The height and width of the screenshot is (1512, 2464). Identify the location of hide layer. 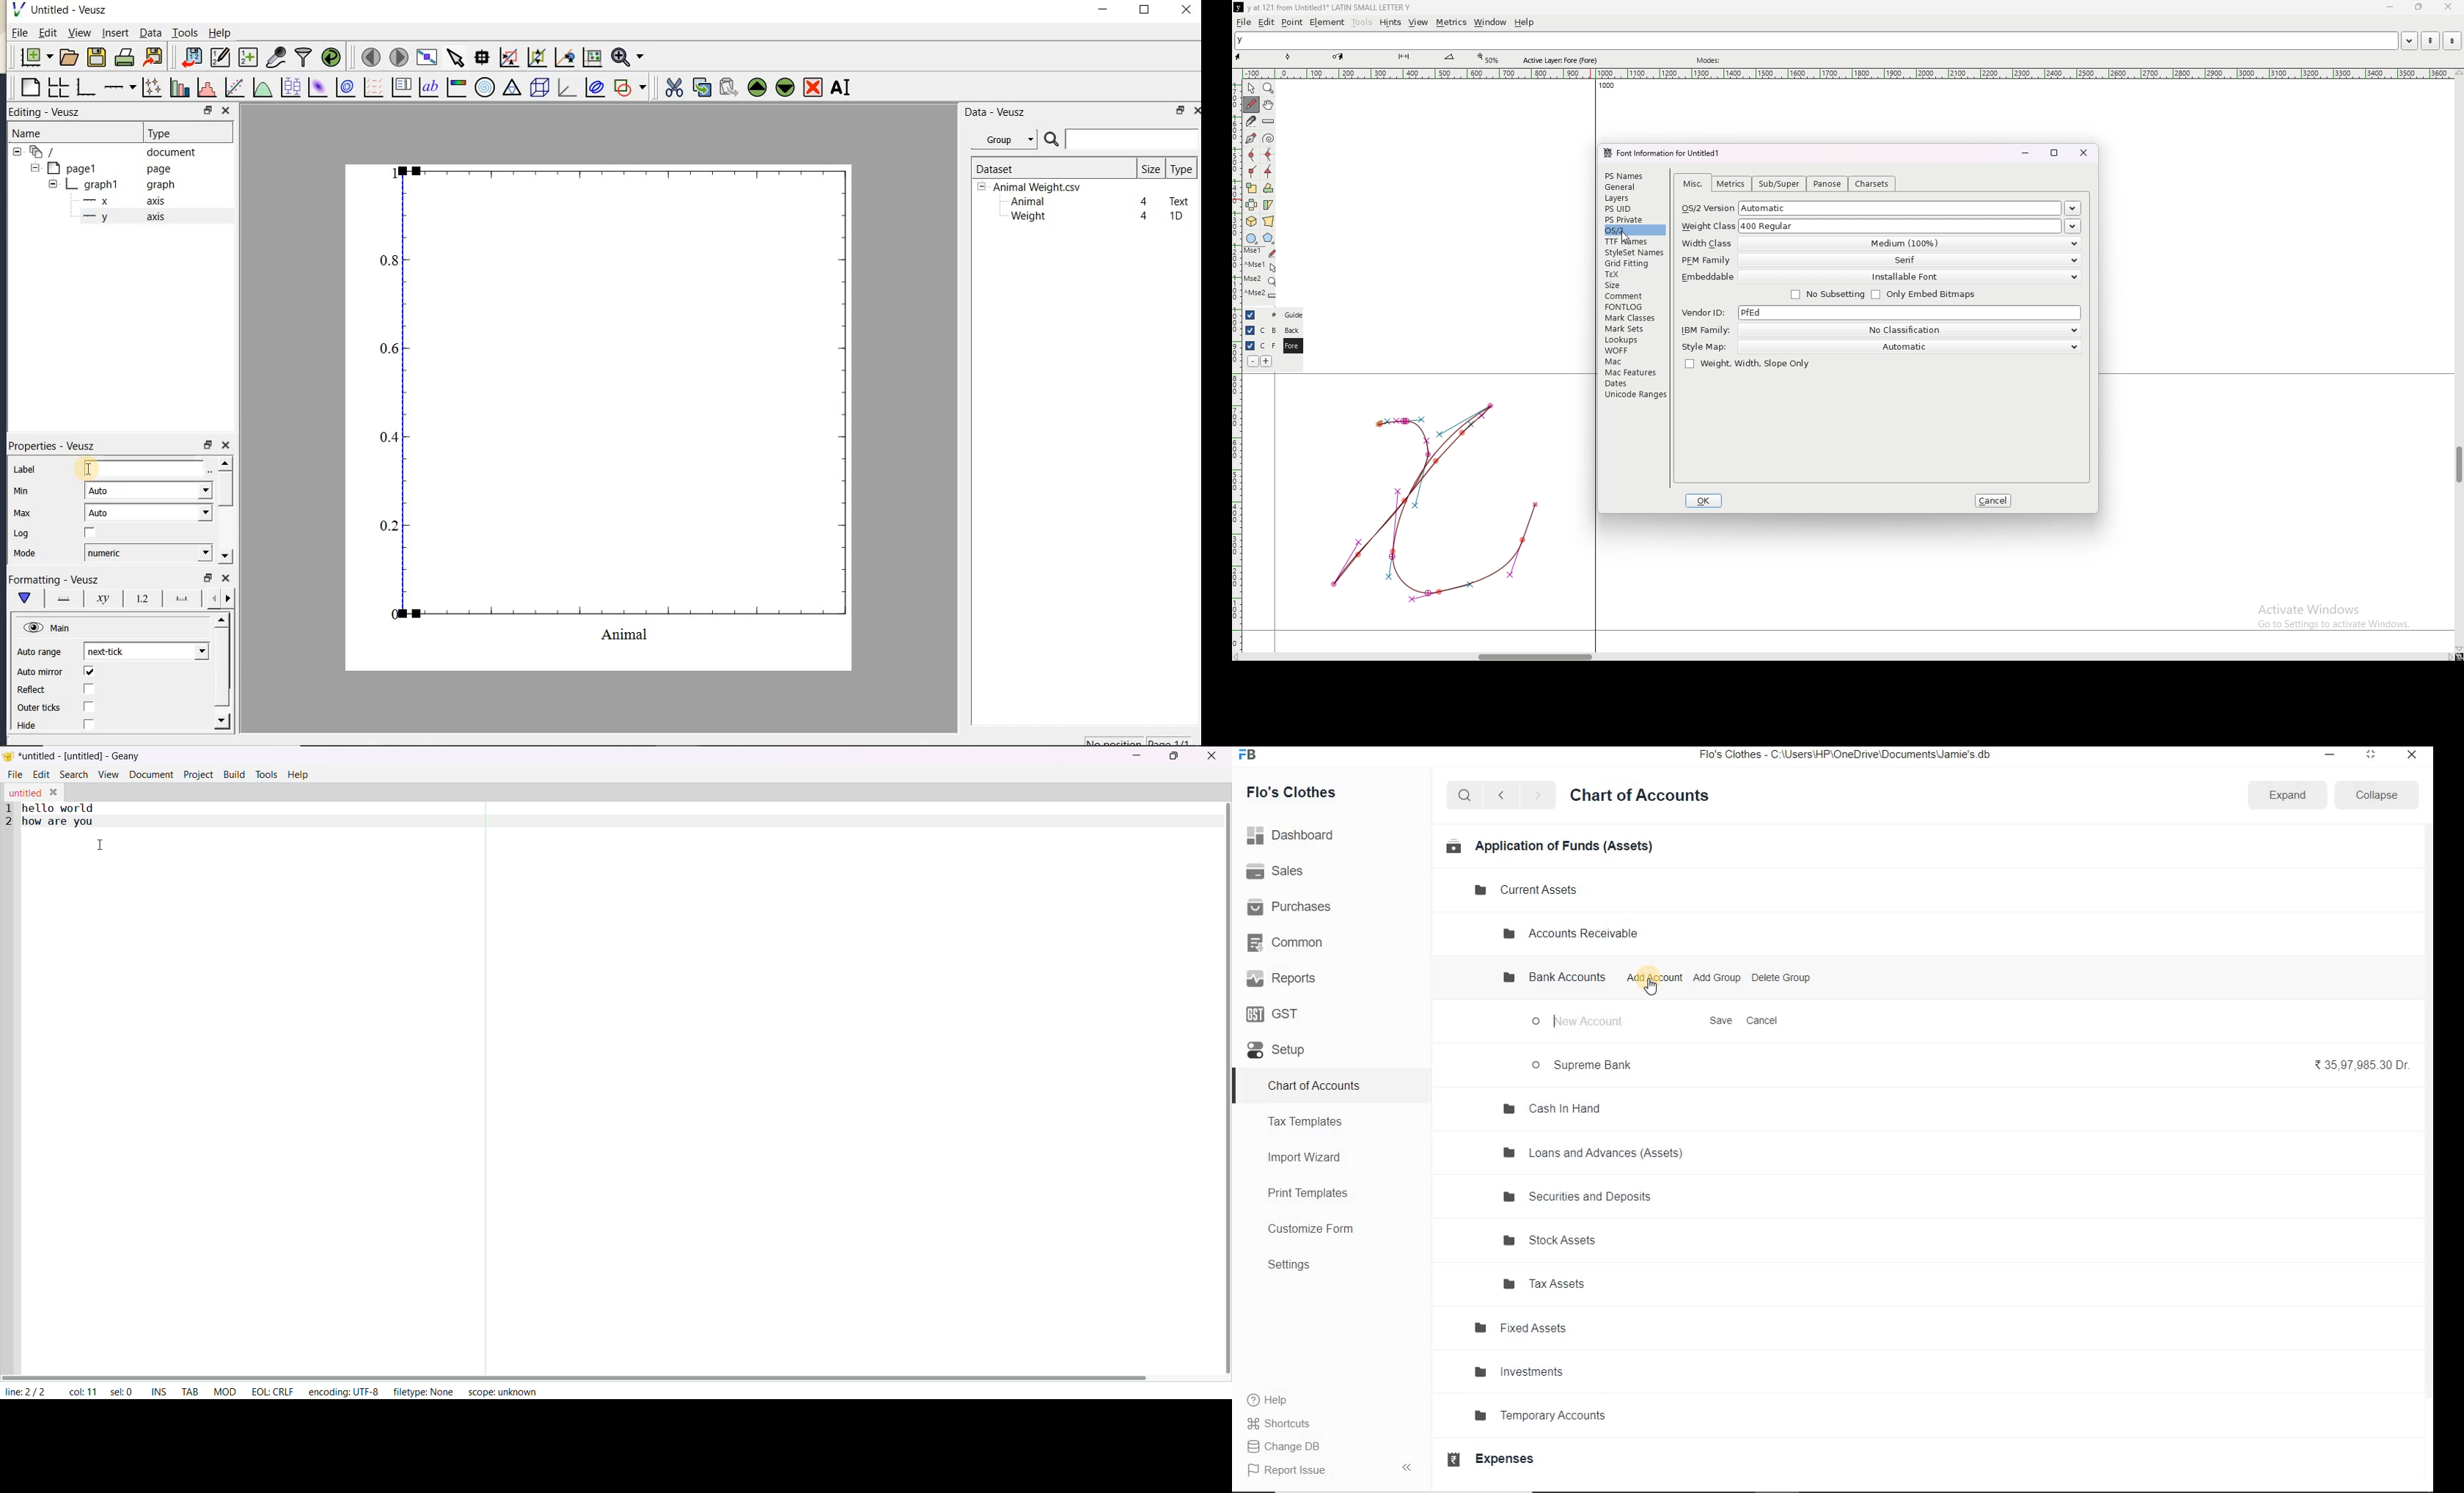
(1250, 346).